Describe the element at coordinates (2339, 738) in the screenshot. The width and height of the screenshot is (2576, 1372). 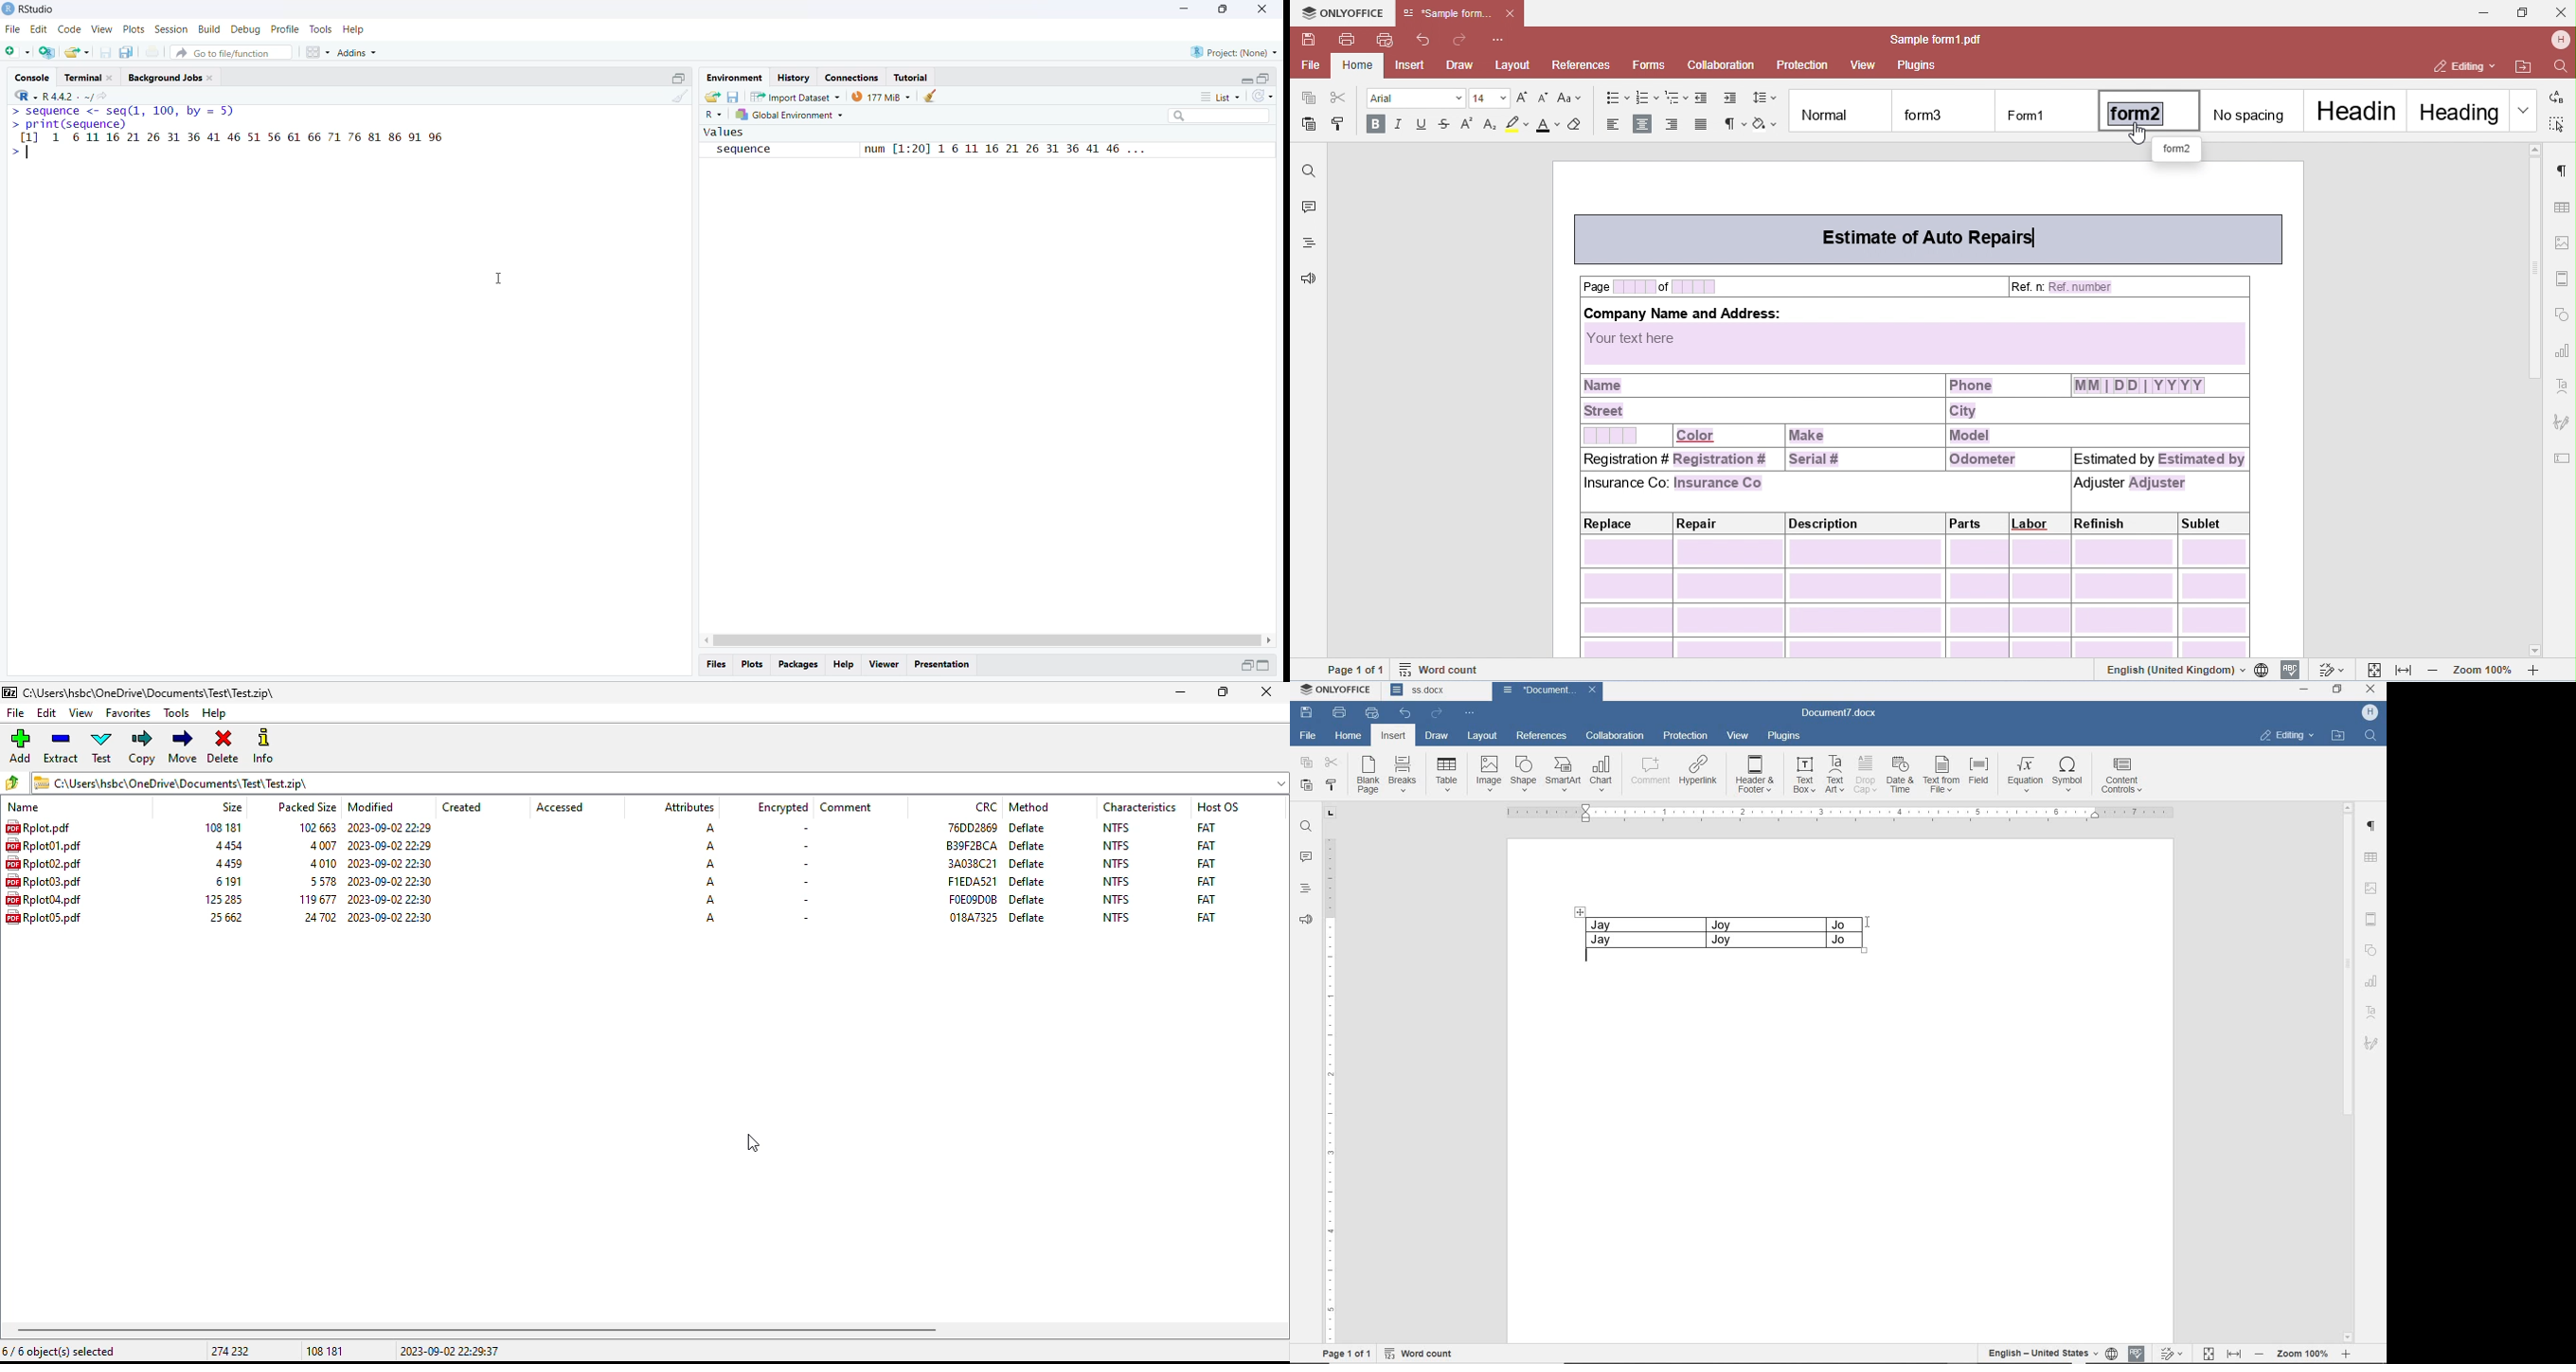
I see `OPEN FILE LOCATION` at that location.